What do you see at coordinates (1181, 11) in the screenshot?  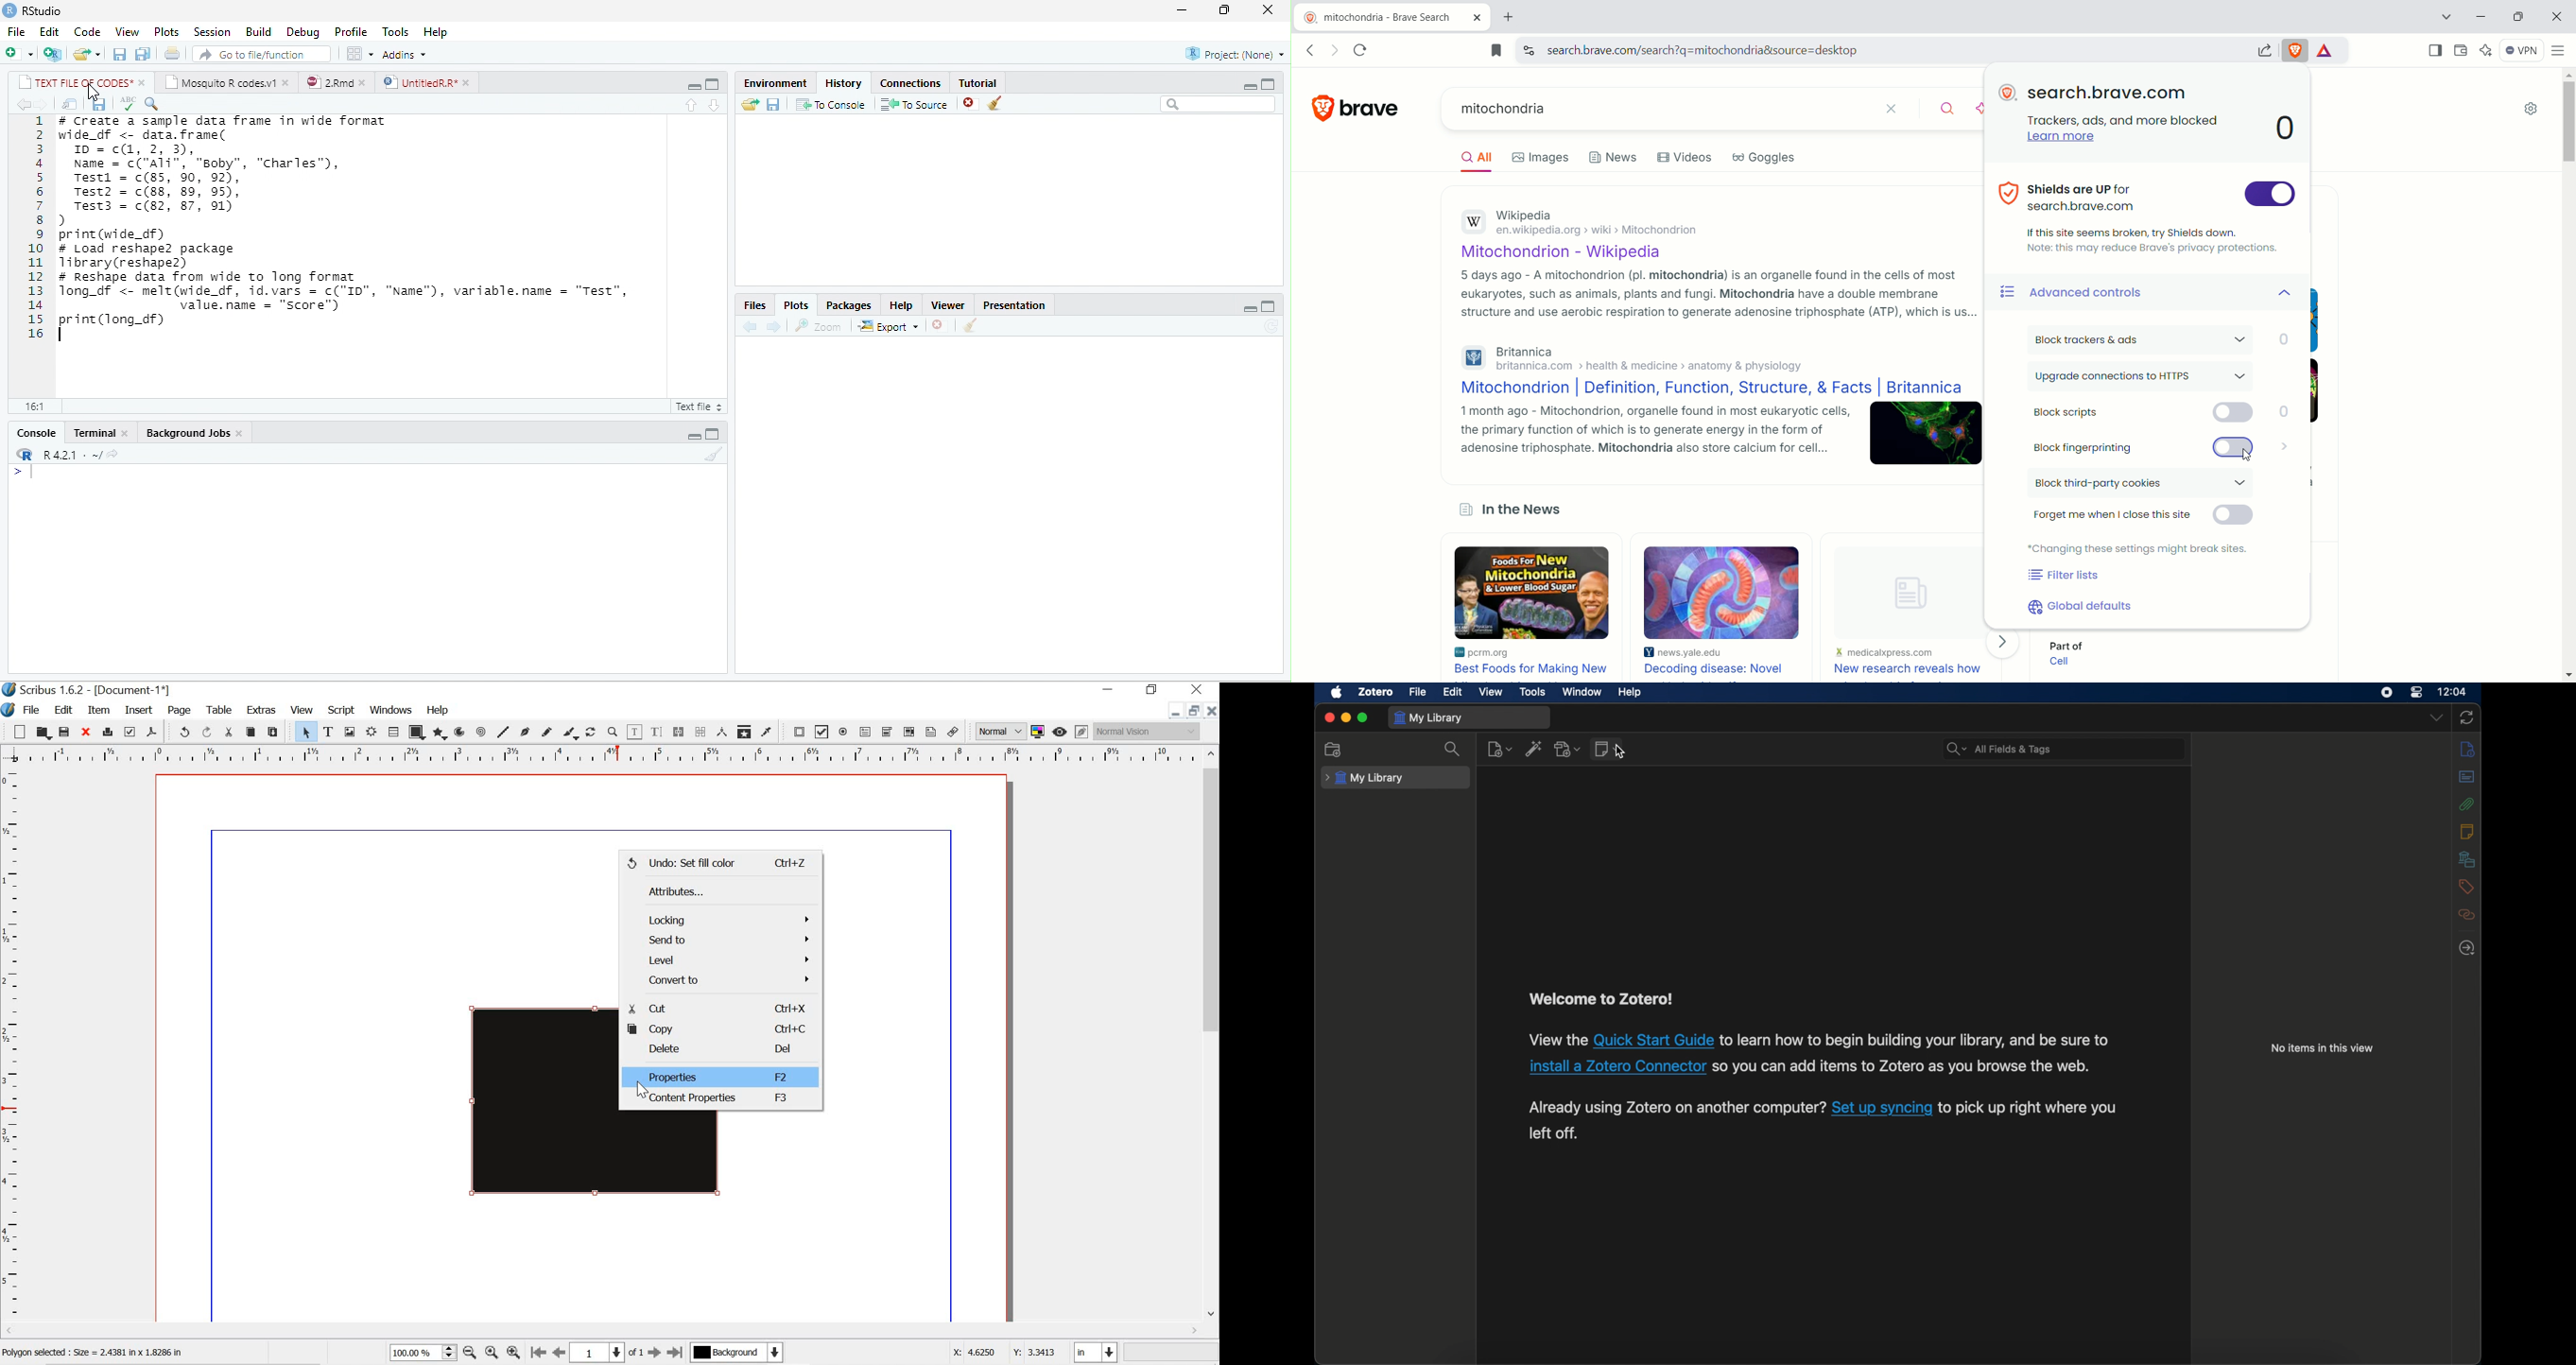 I see `minimize` at bounding box center [1181, 11].